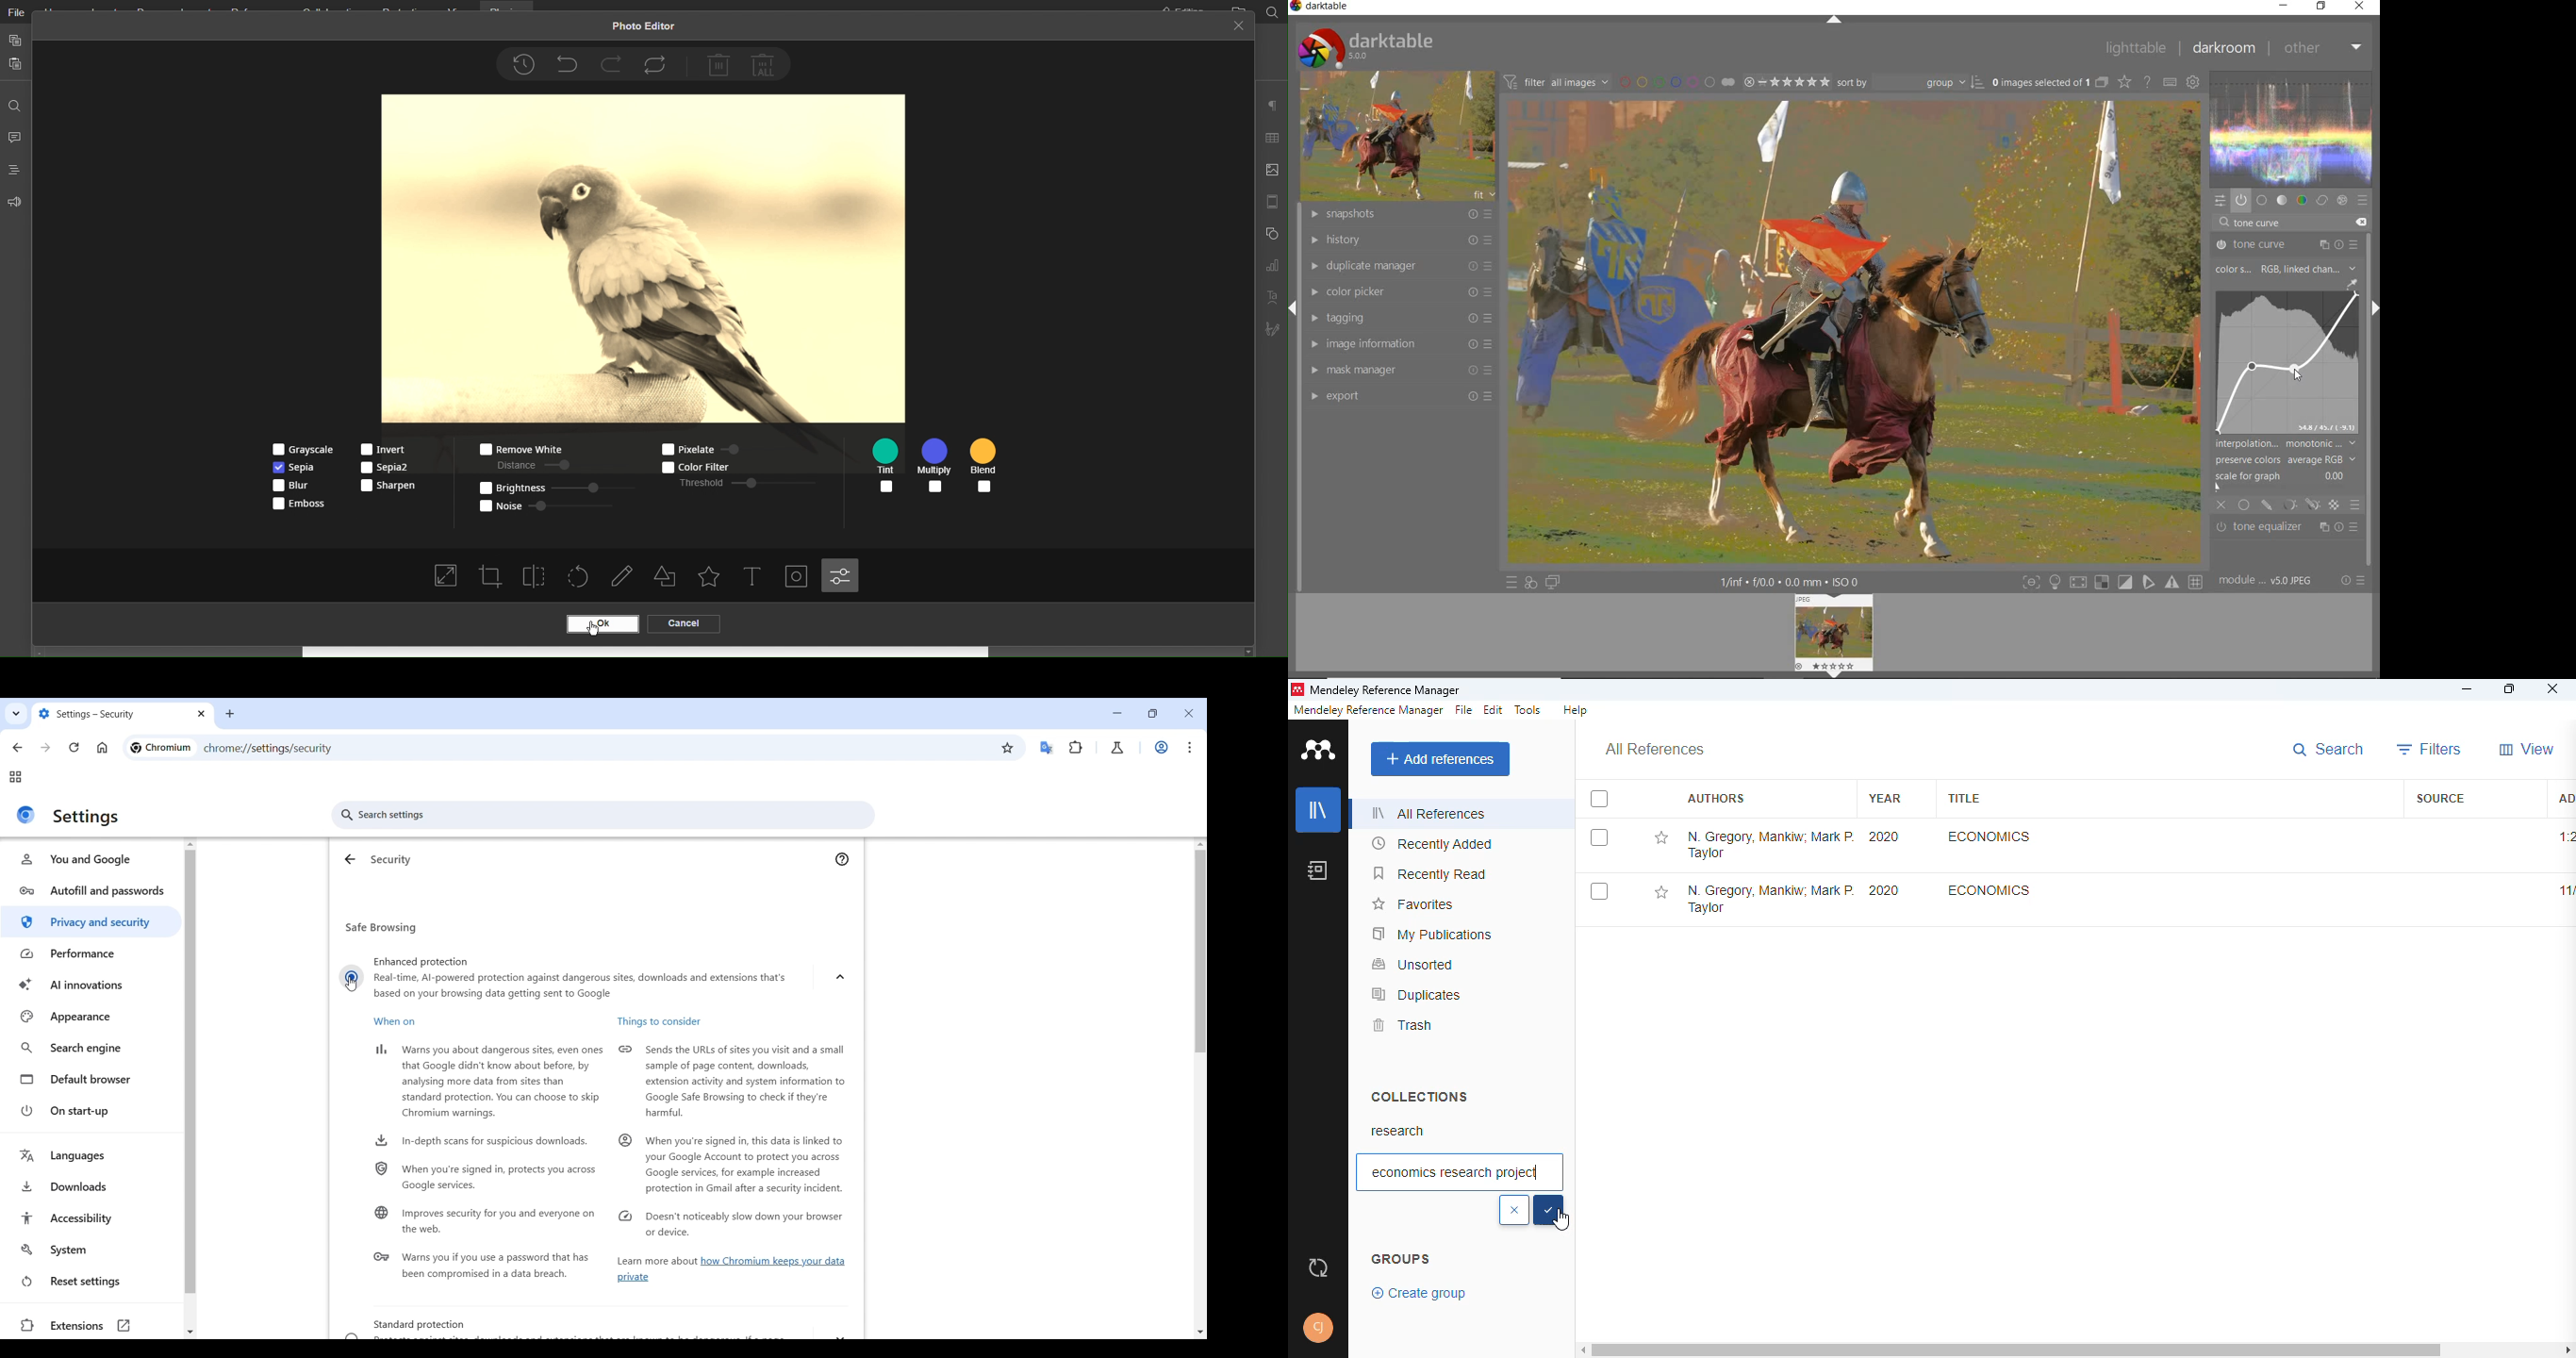 The height and width of the screenshot is (1372, 2576). Describe the element at coordinates (1676, 81) in the screenshot. I see `filter by image color label` at that location.